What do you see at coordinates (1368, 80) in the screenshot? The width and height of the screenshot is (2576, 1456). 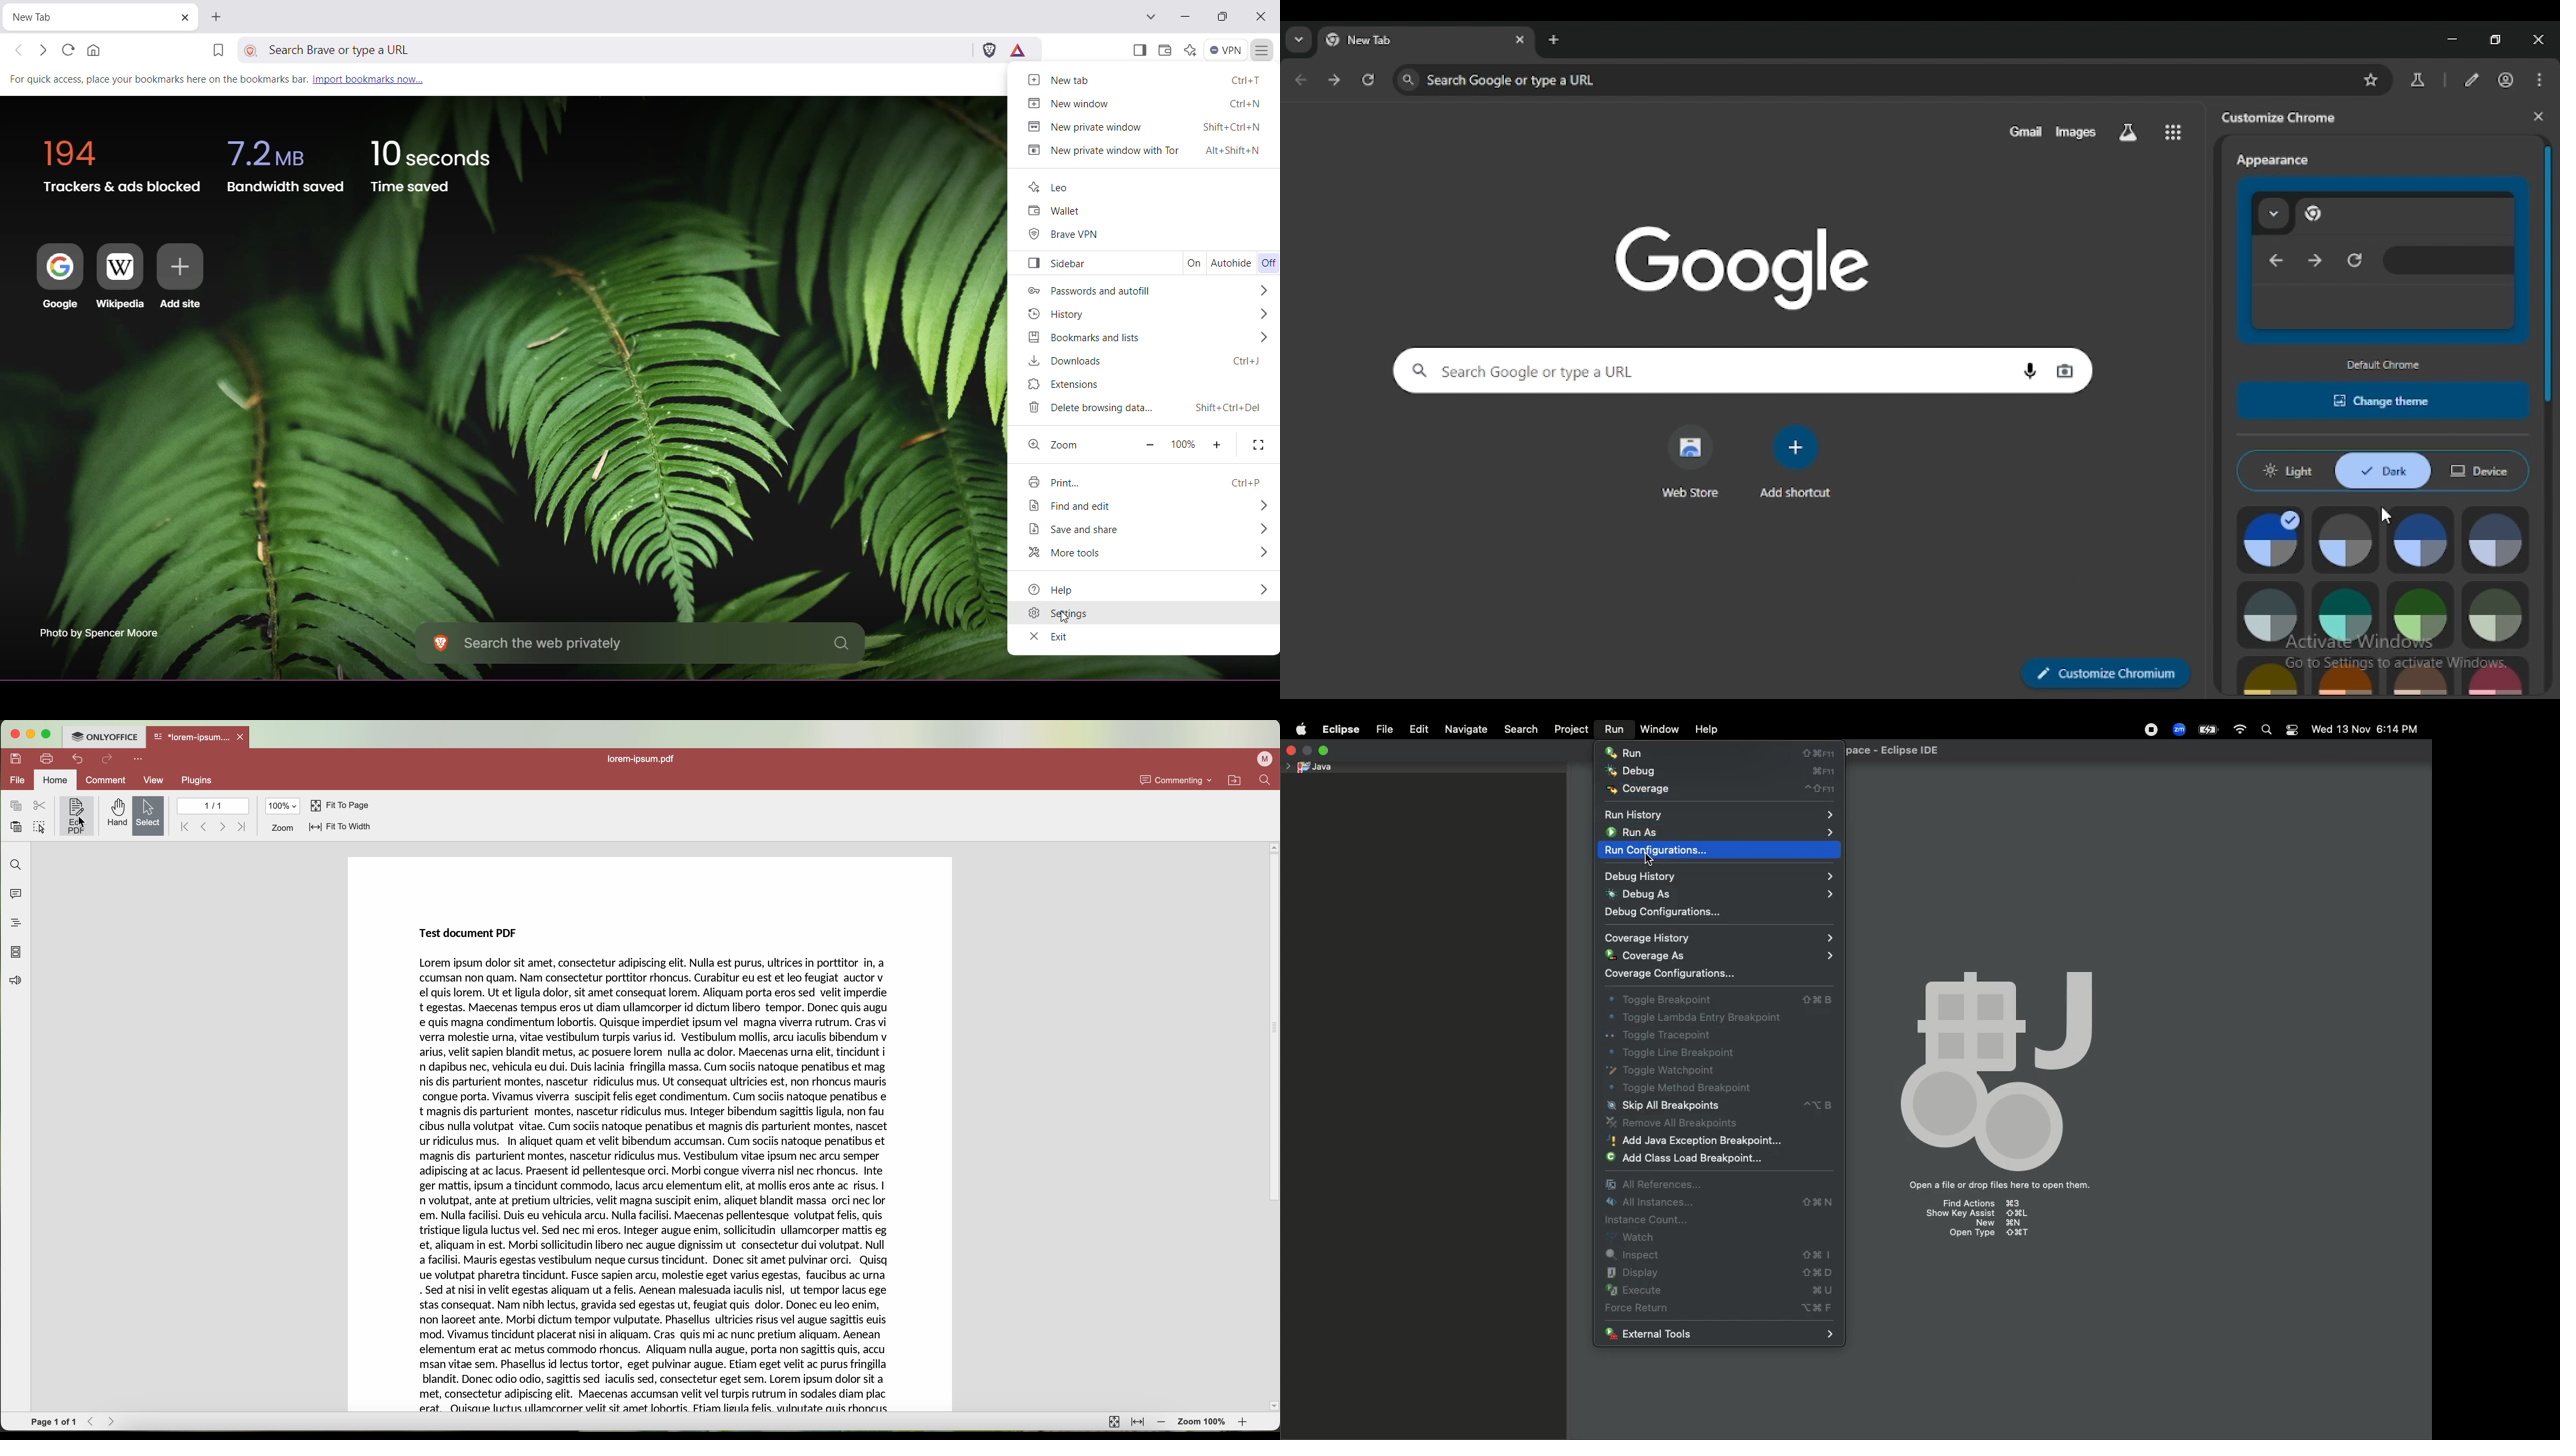 I see `reload this page` at bounding box center [1368, 80].